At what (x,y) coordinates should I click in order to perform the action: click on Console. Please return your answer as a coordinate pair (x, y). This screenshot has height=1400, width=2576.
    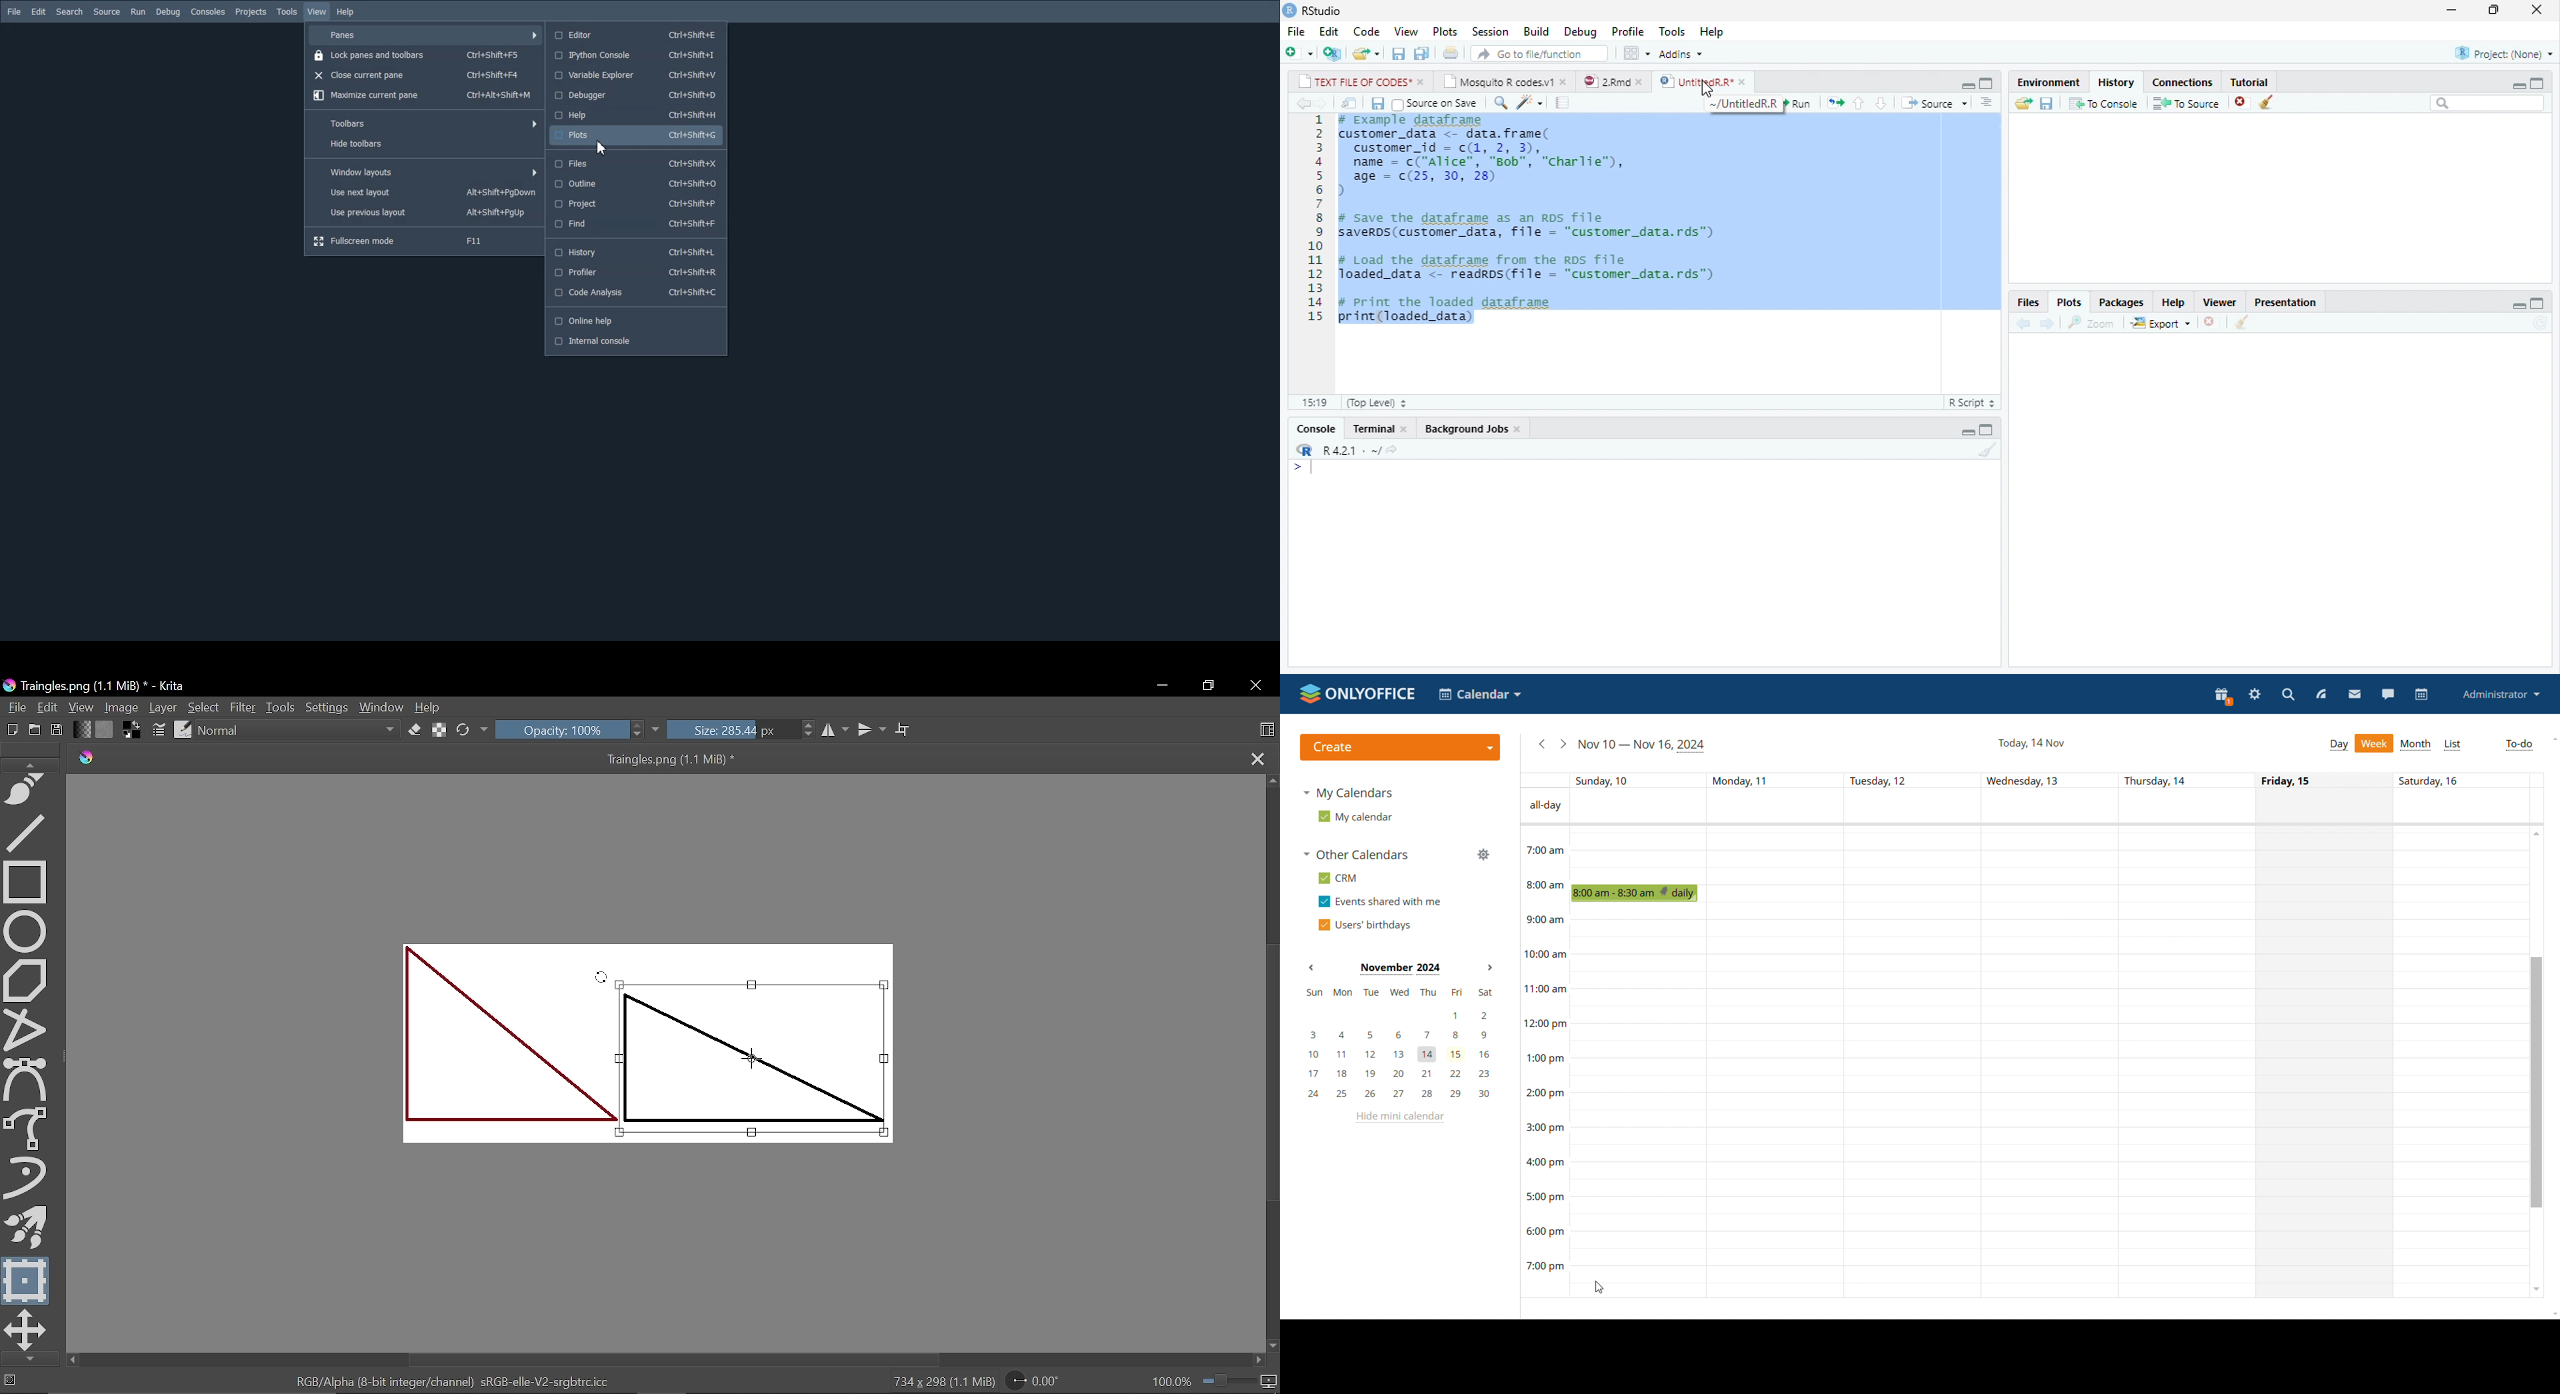
    Looking at the image, I should click on (1317, 429).